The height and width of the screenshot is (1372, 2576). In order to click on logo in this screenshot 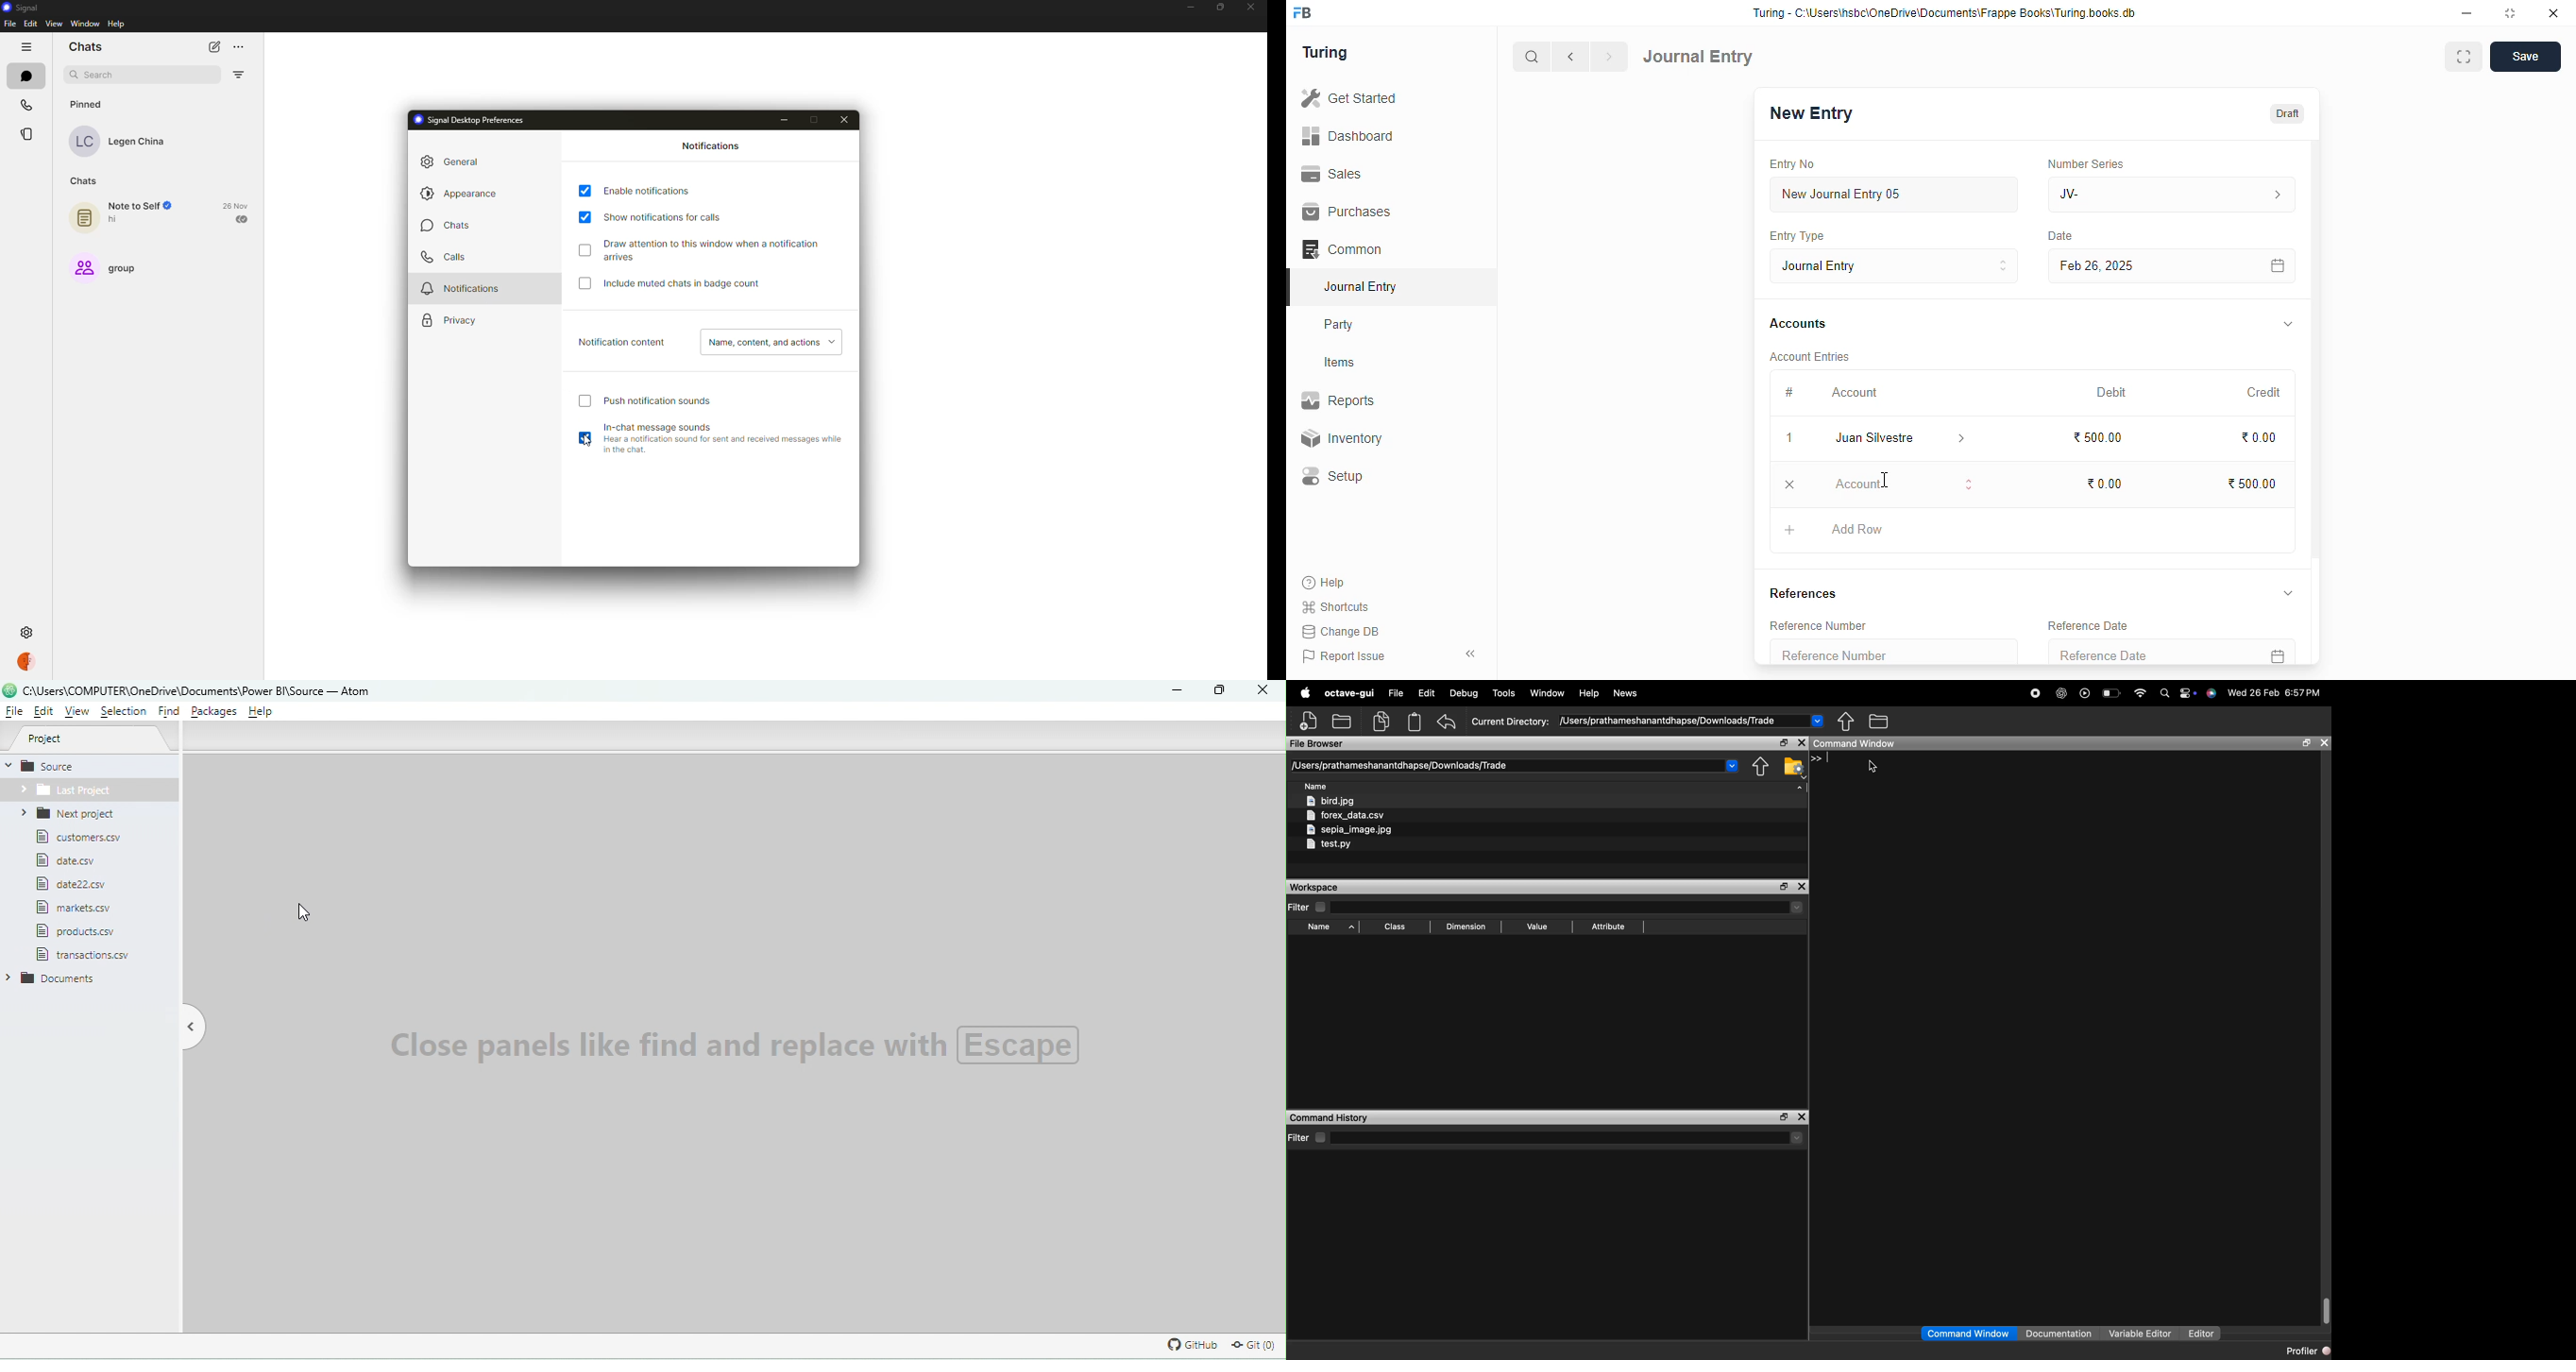, I will do `click(10, 692)`.